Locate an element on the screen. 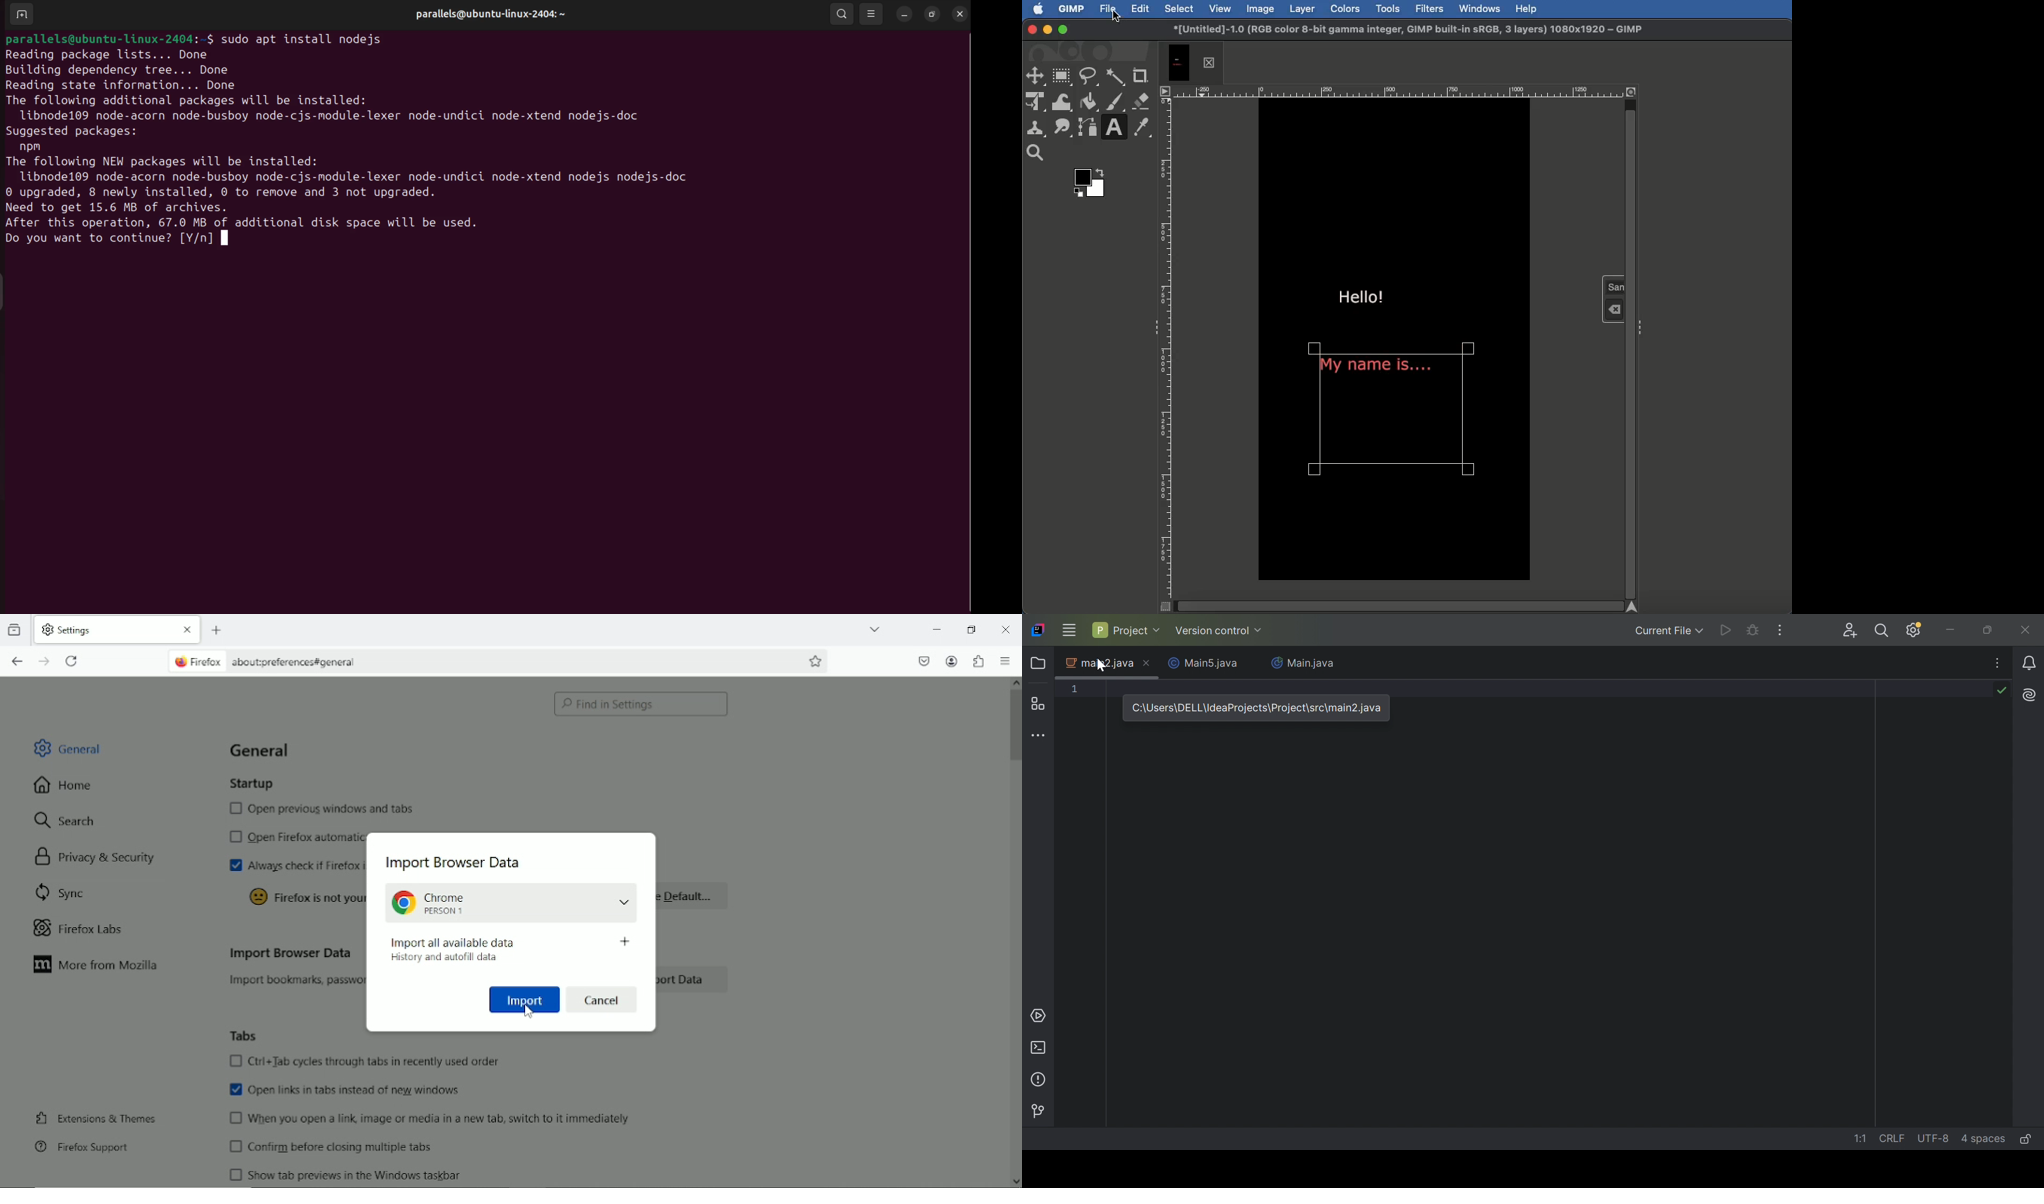  Startup is located at coordinates (251, 785).